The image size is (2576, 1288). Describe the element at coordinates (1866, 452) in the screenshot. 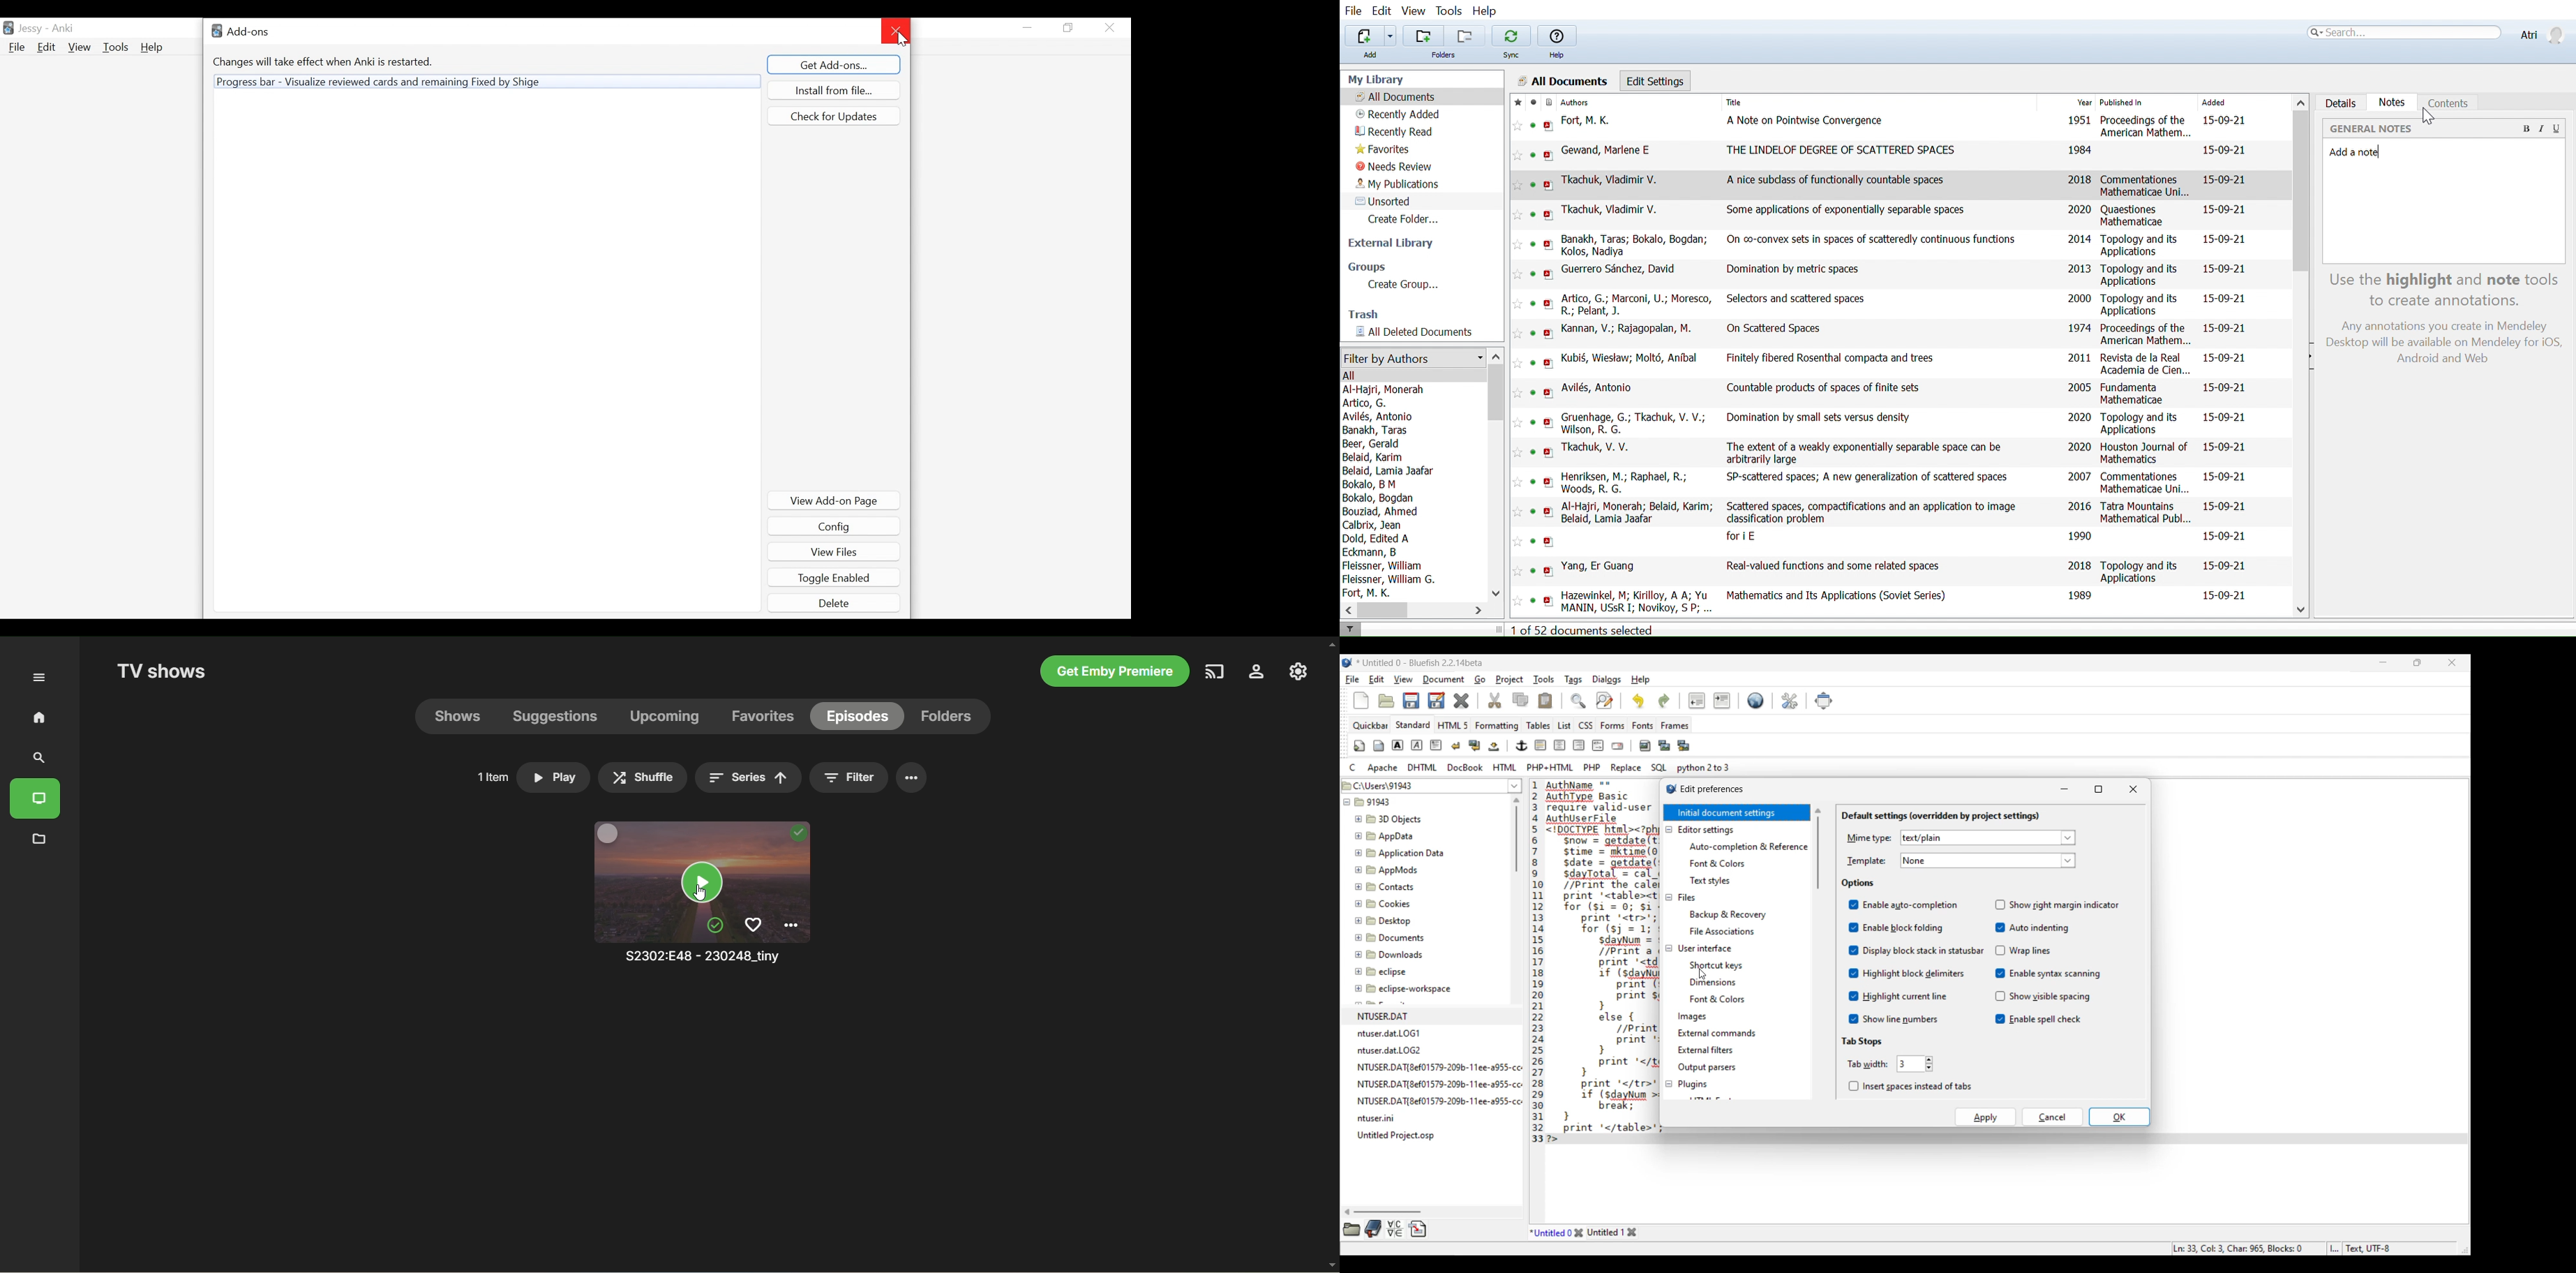

I see `The extent of a weakly exponentially separable space can be arbitrarily large` at that location.